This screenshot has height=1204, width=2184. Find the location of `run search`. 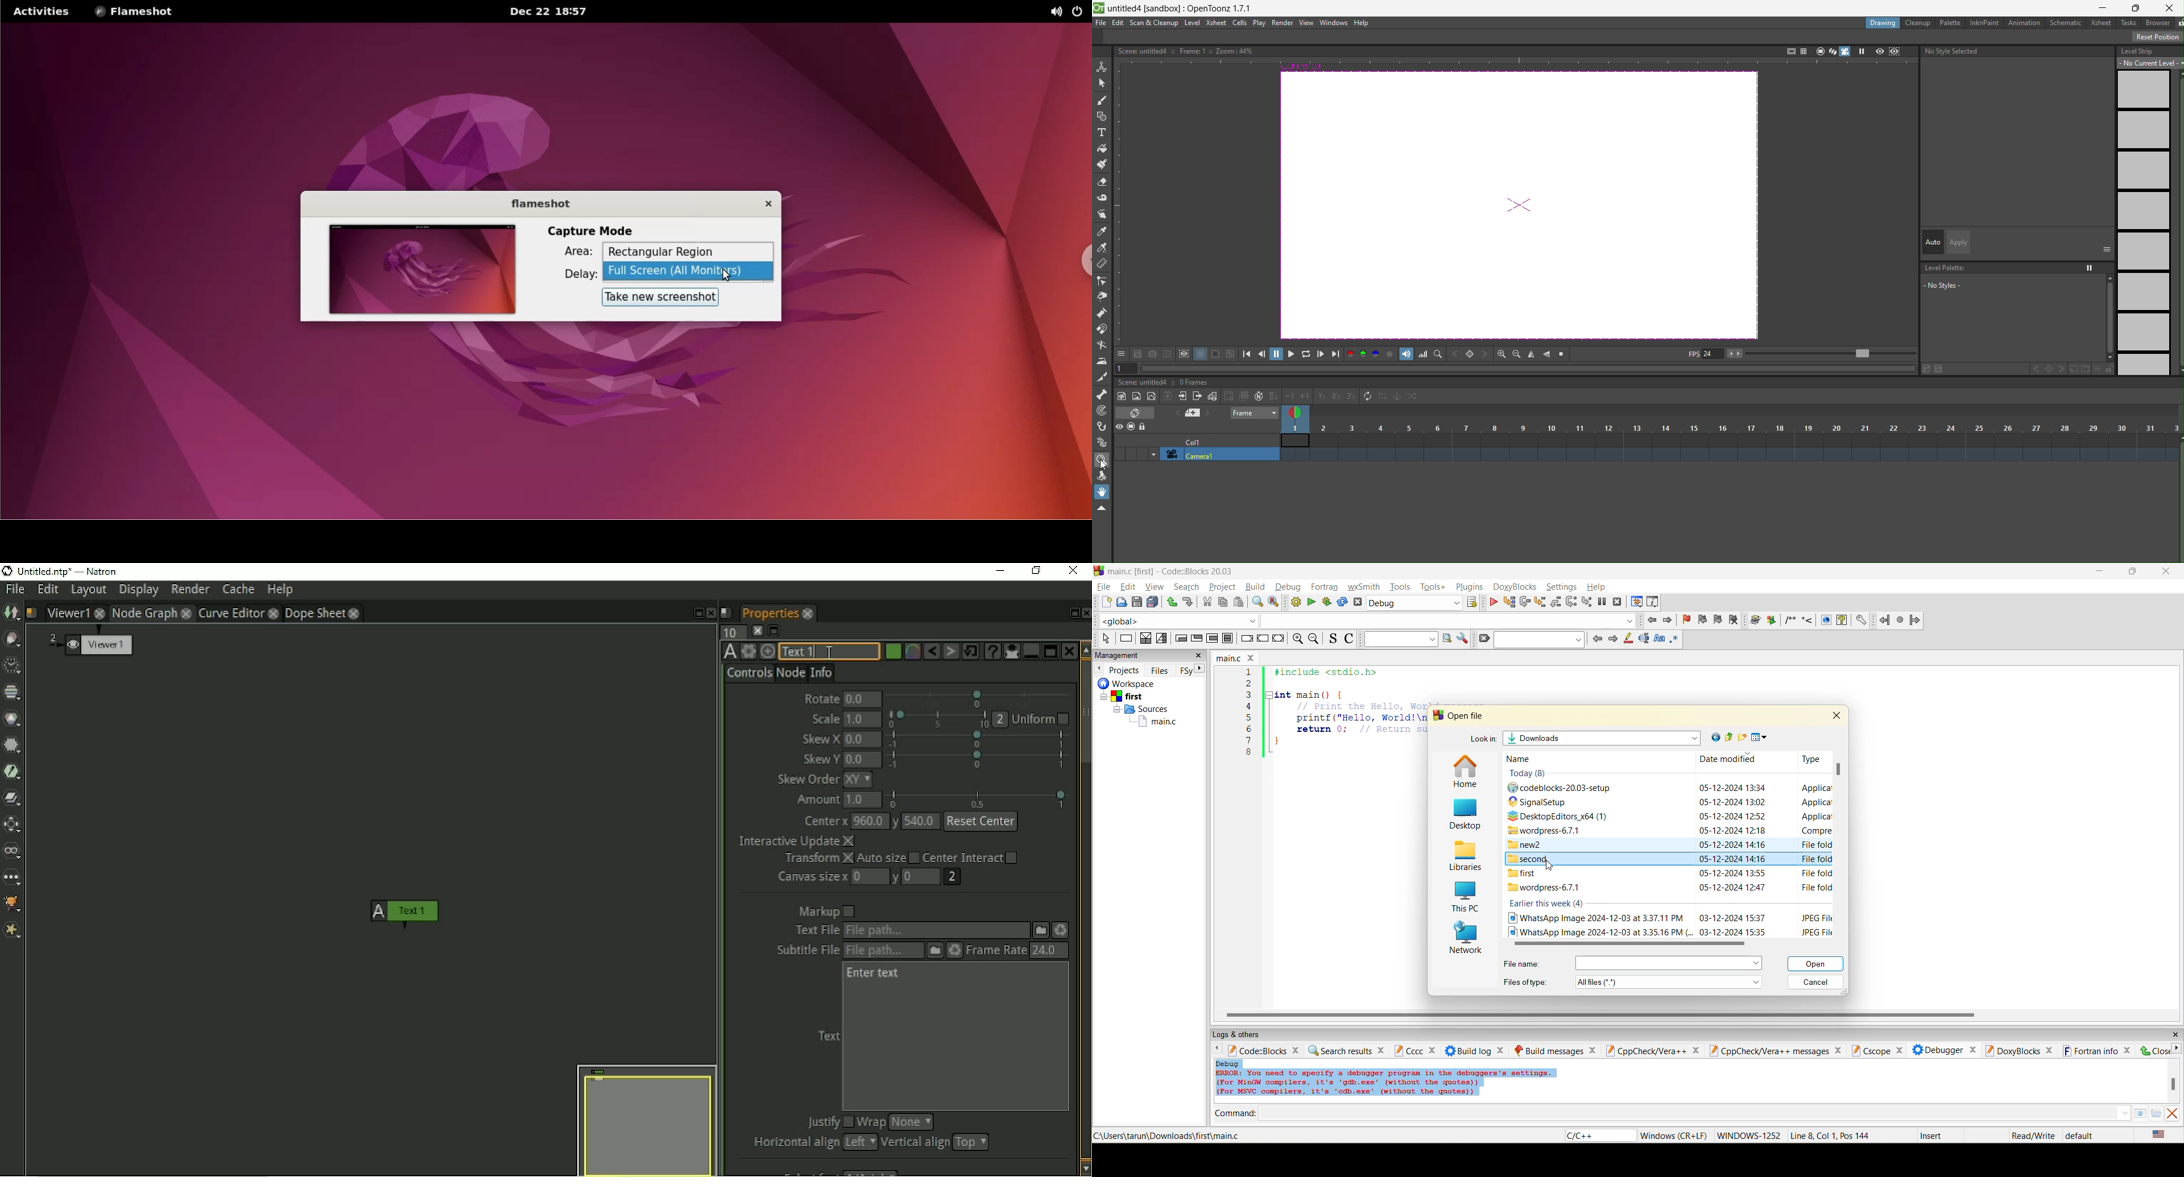

run search is located at coordinates (1446, 639).